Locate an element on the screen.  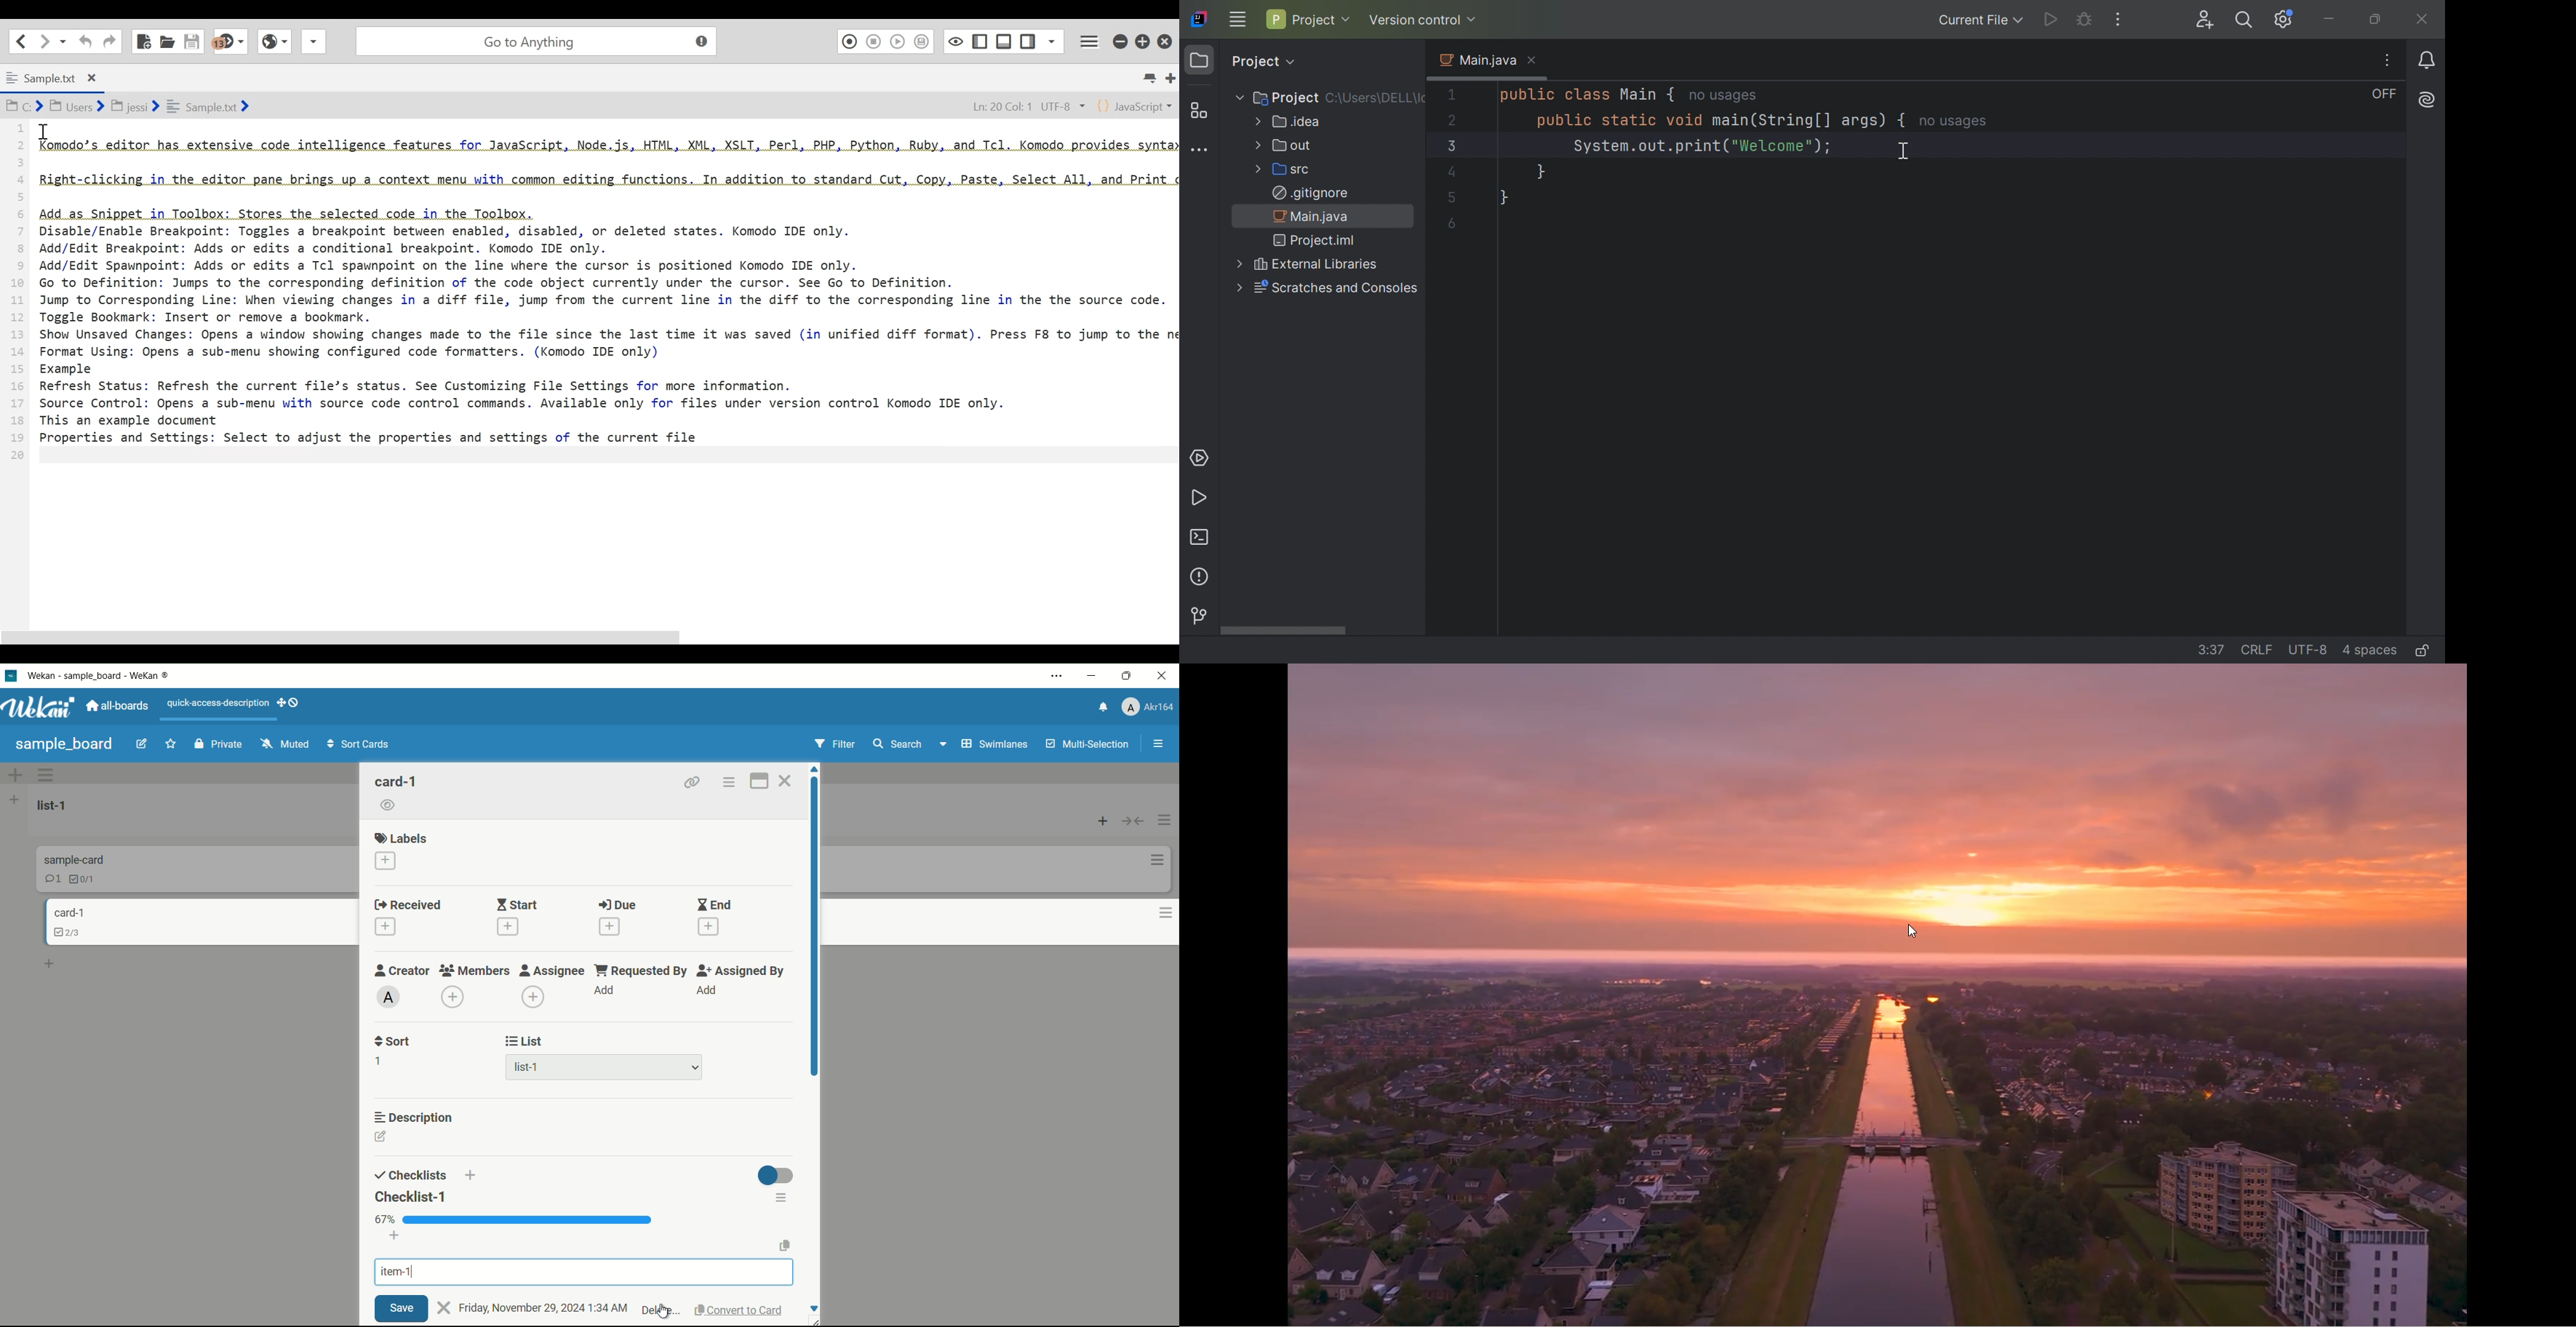
list is located at coordinates (525, 1041).